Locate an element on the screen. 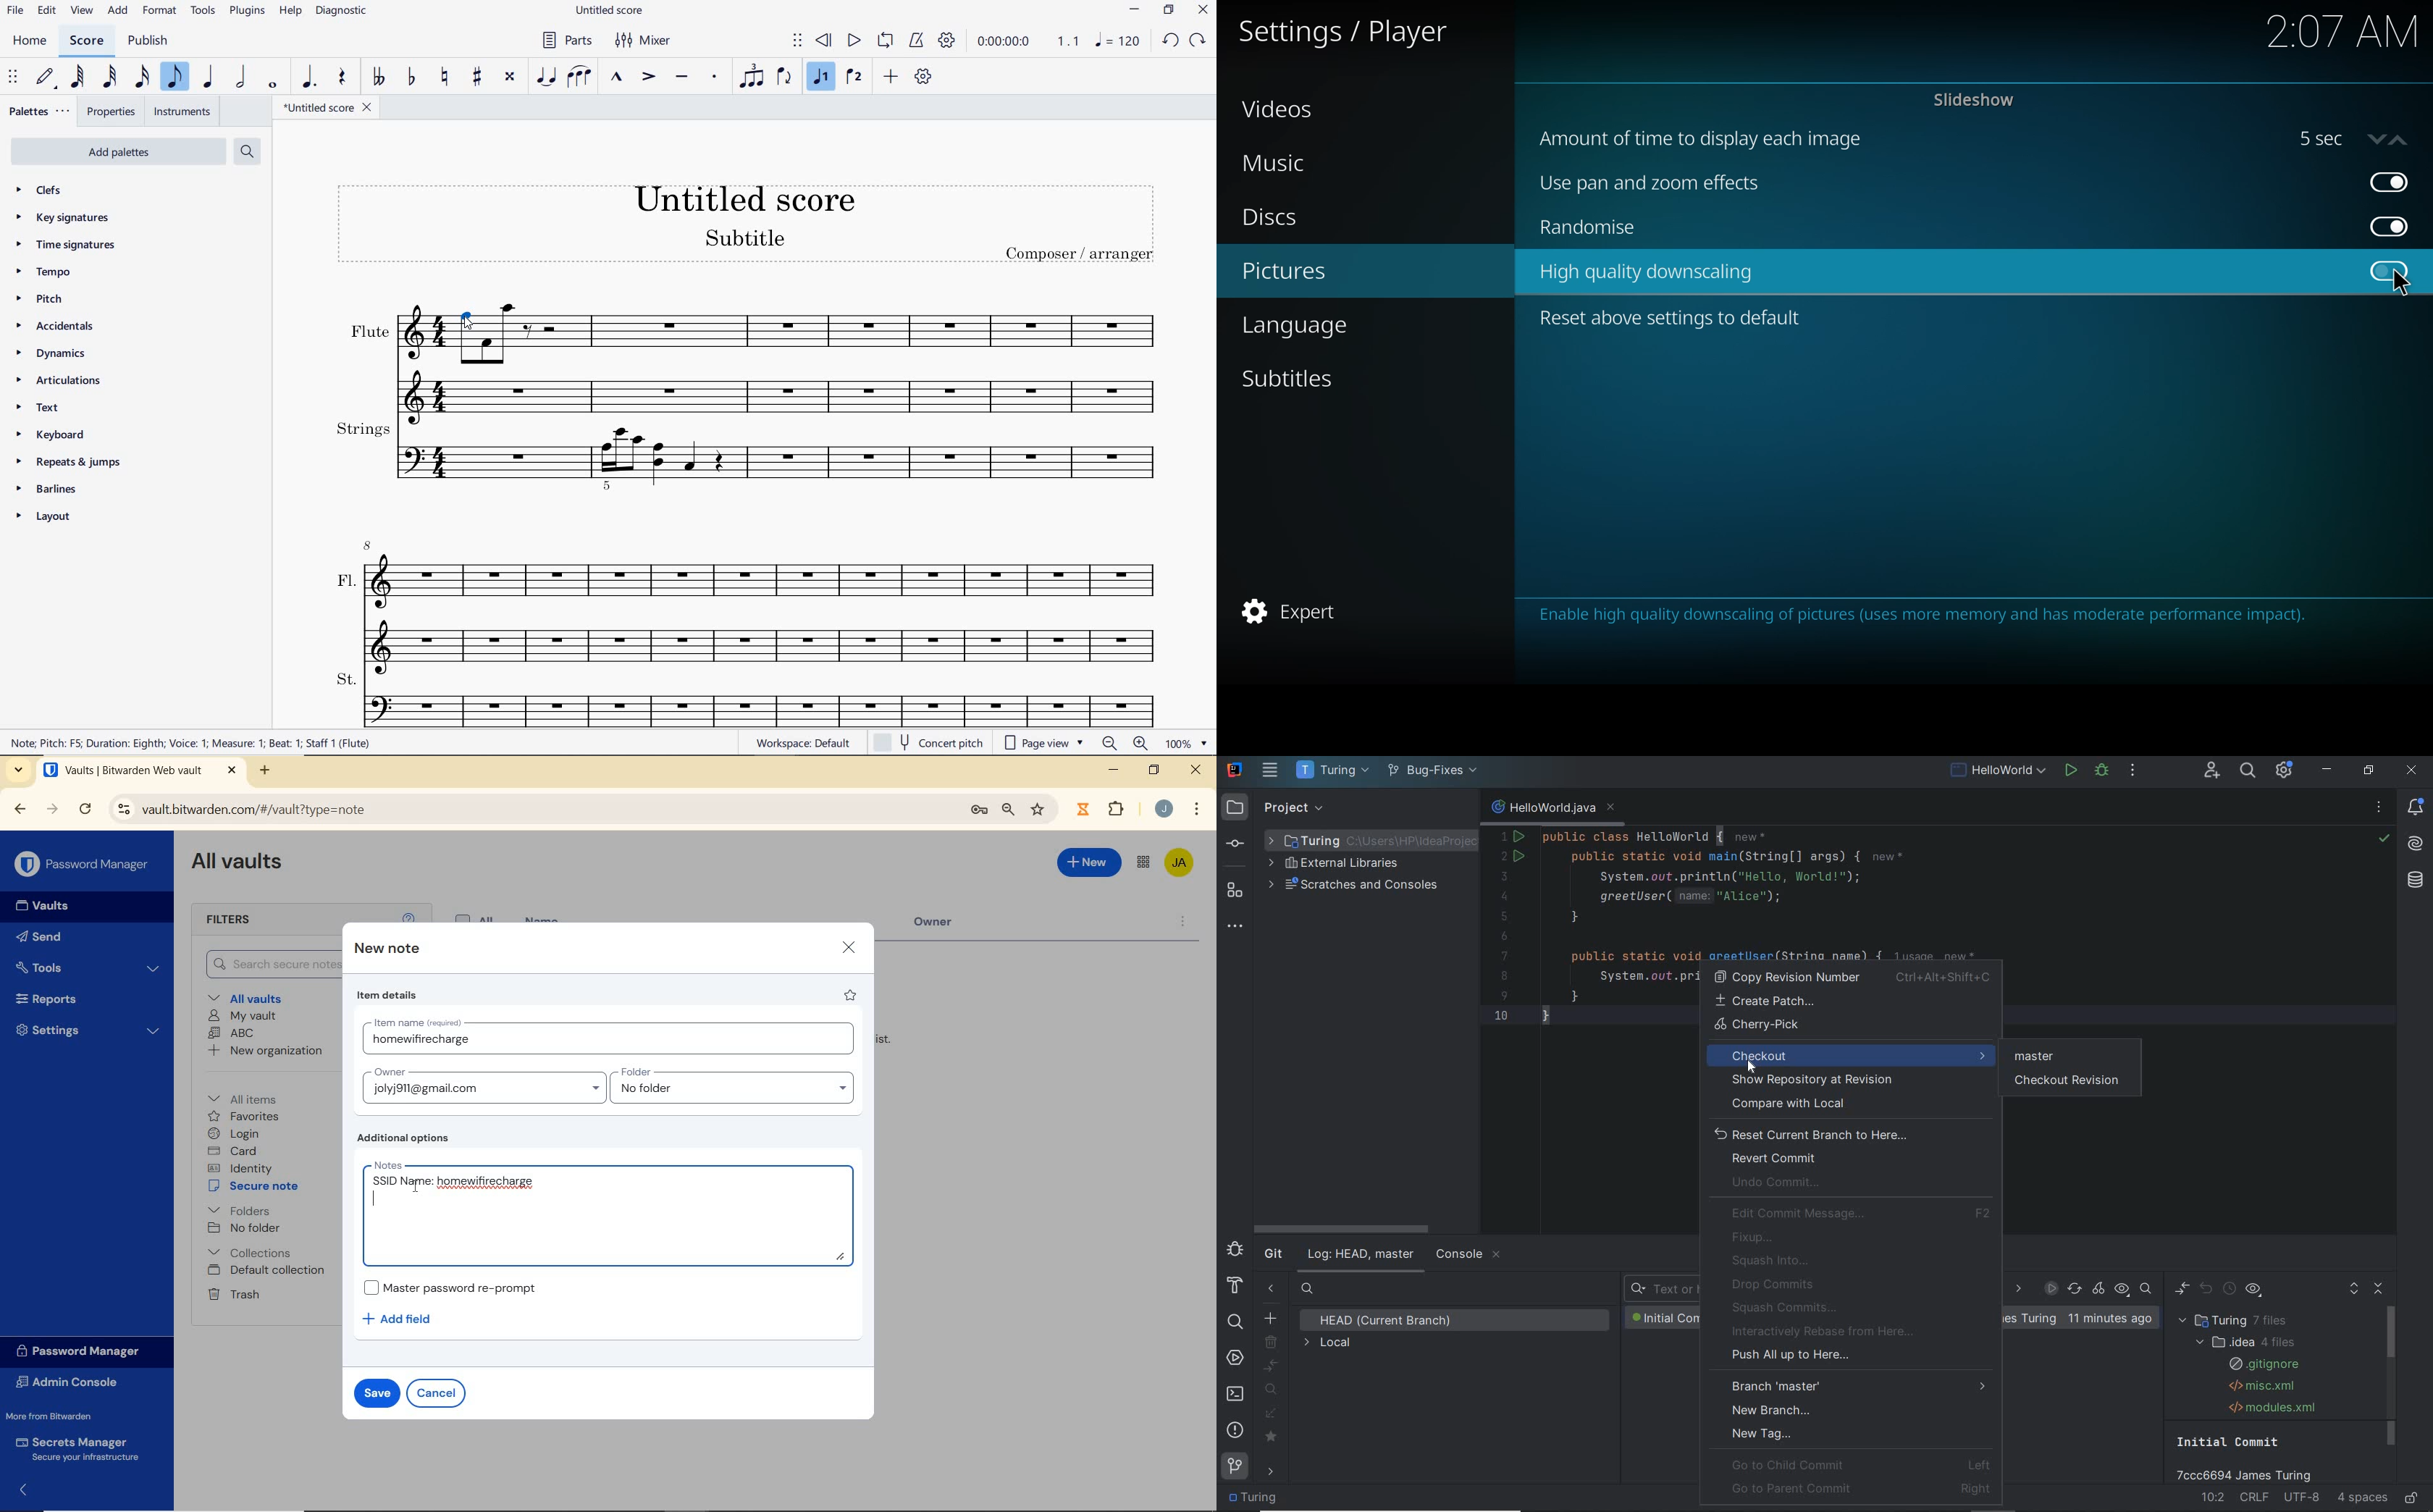 This screenshot has height=1512, width=2436. cancel is located at coordinates (436, 1394).